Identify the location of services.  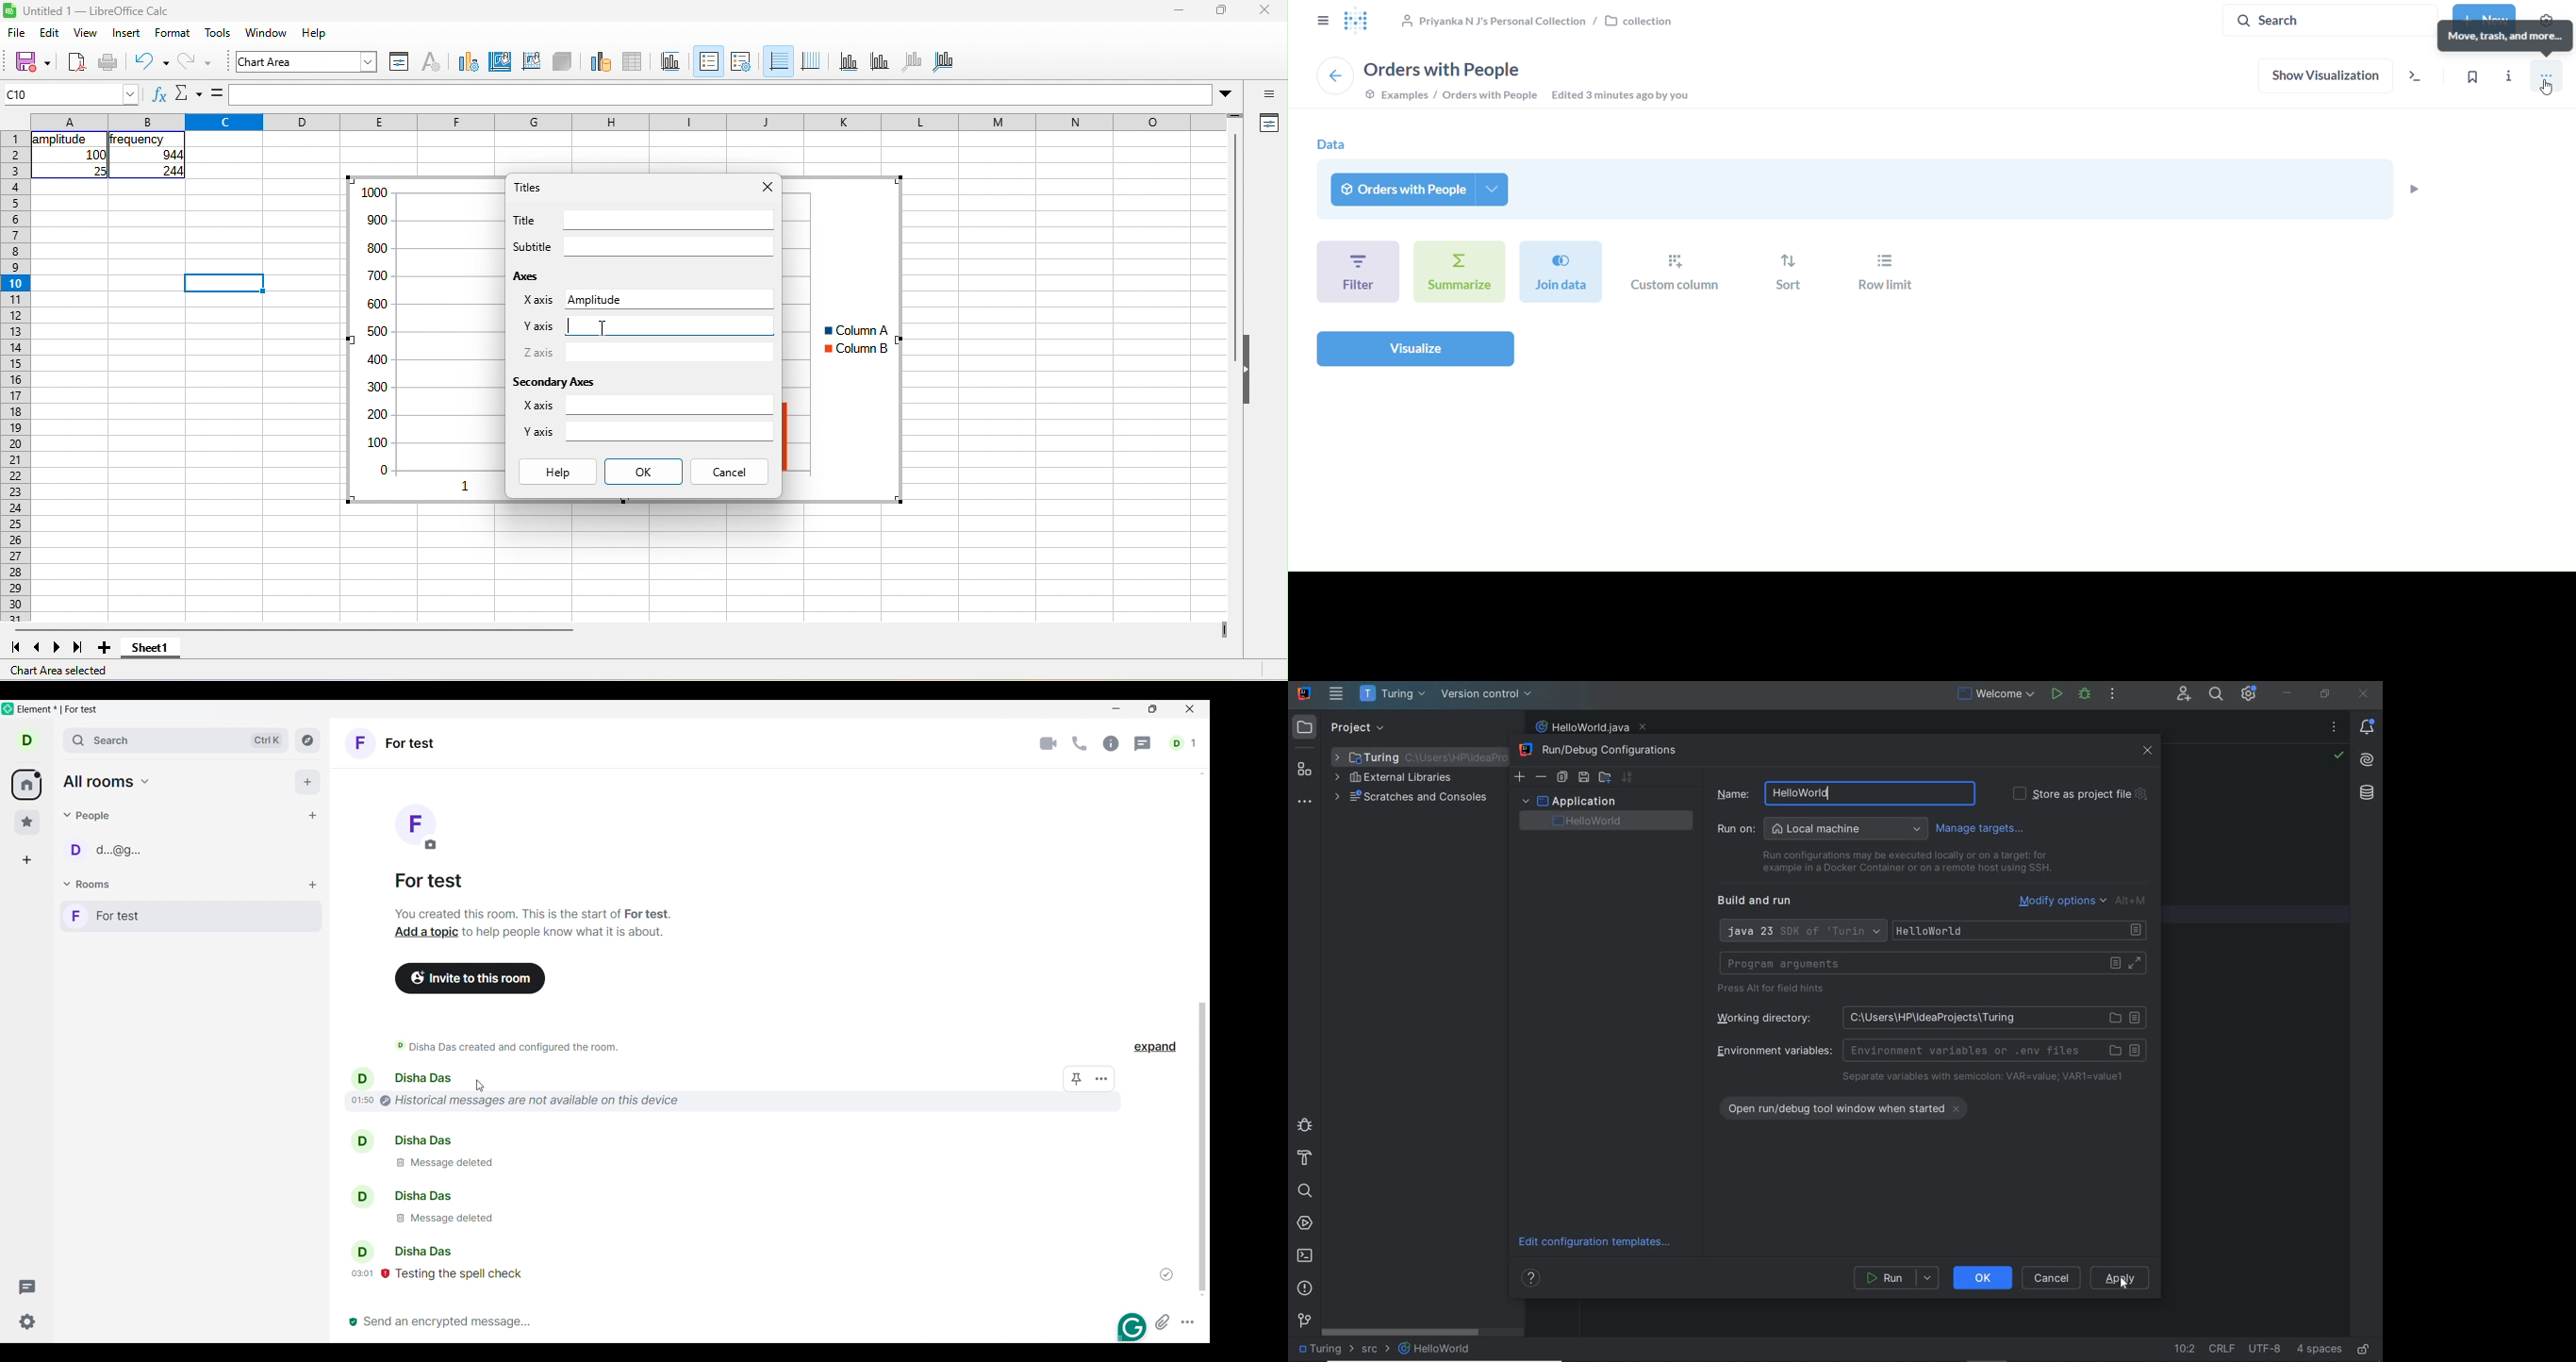
(1305, 1224).